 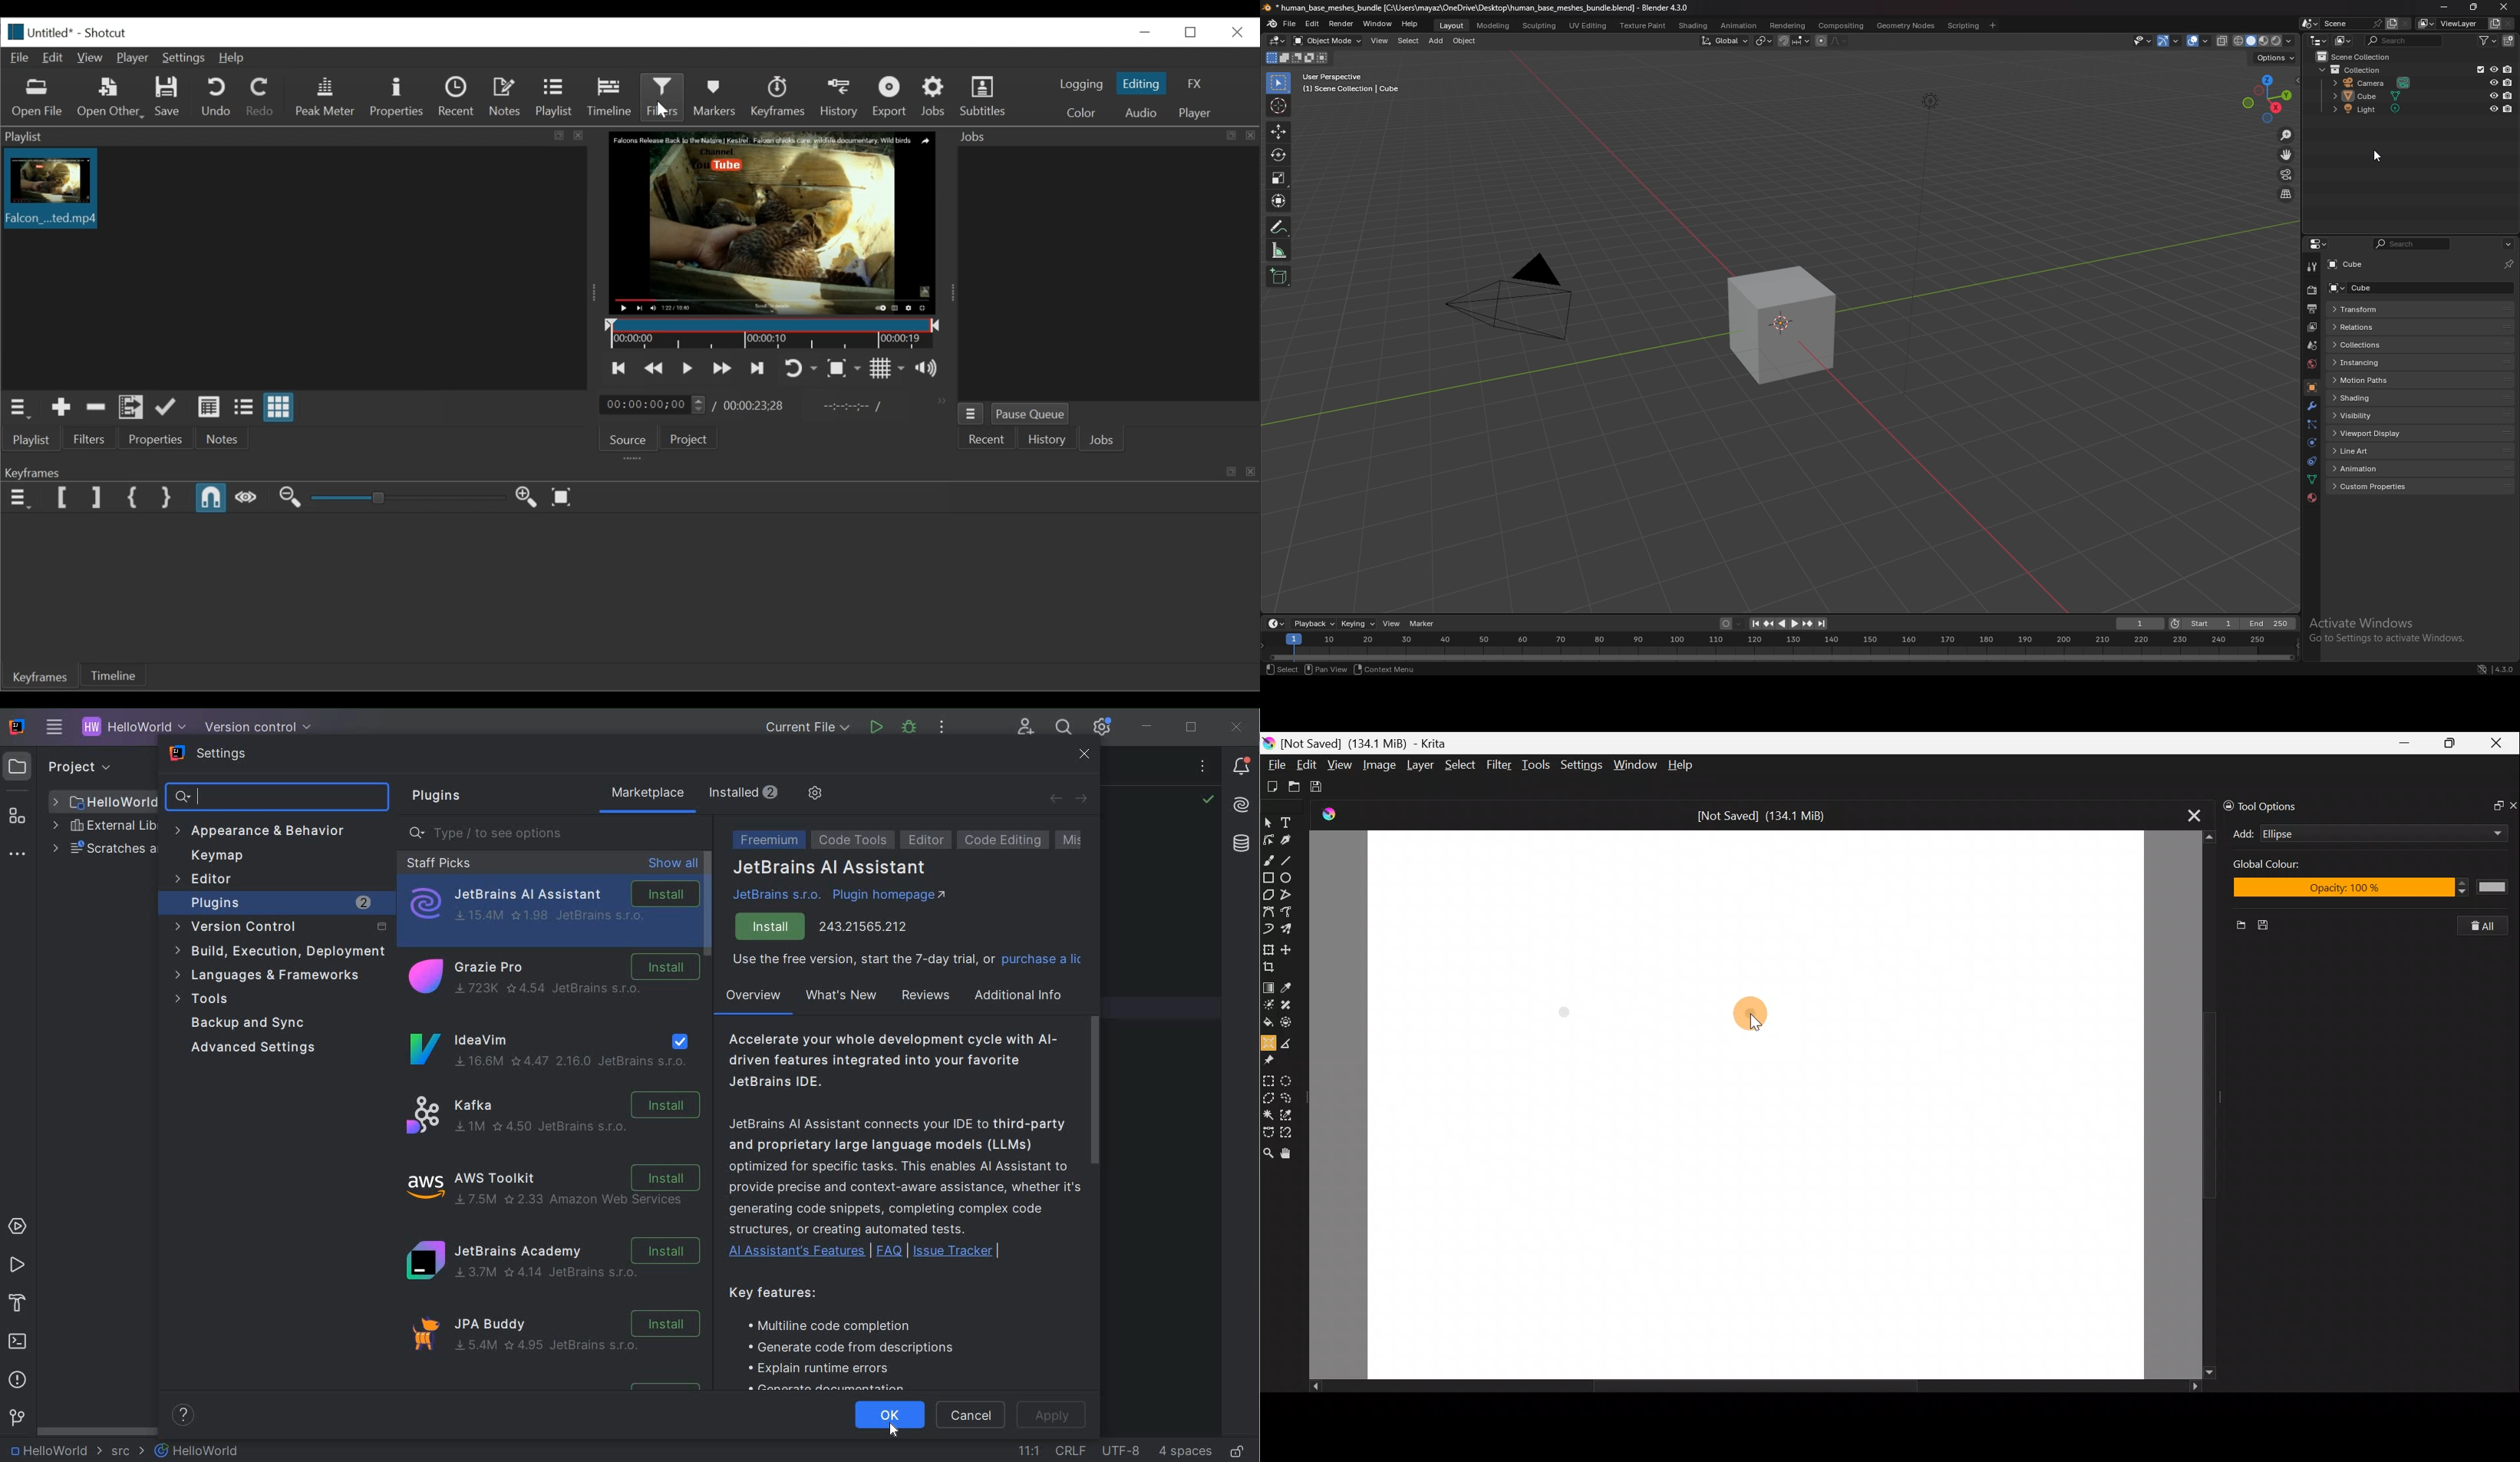 I want to click on proportional editing objects, so click(x=1832, y=41).